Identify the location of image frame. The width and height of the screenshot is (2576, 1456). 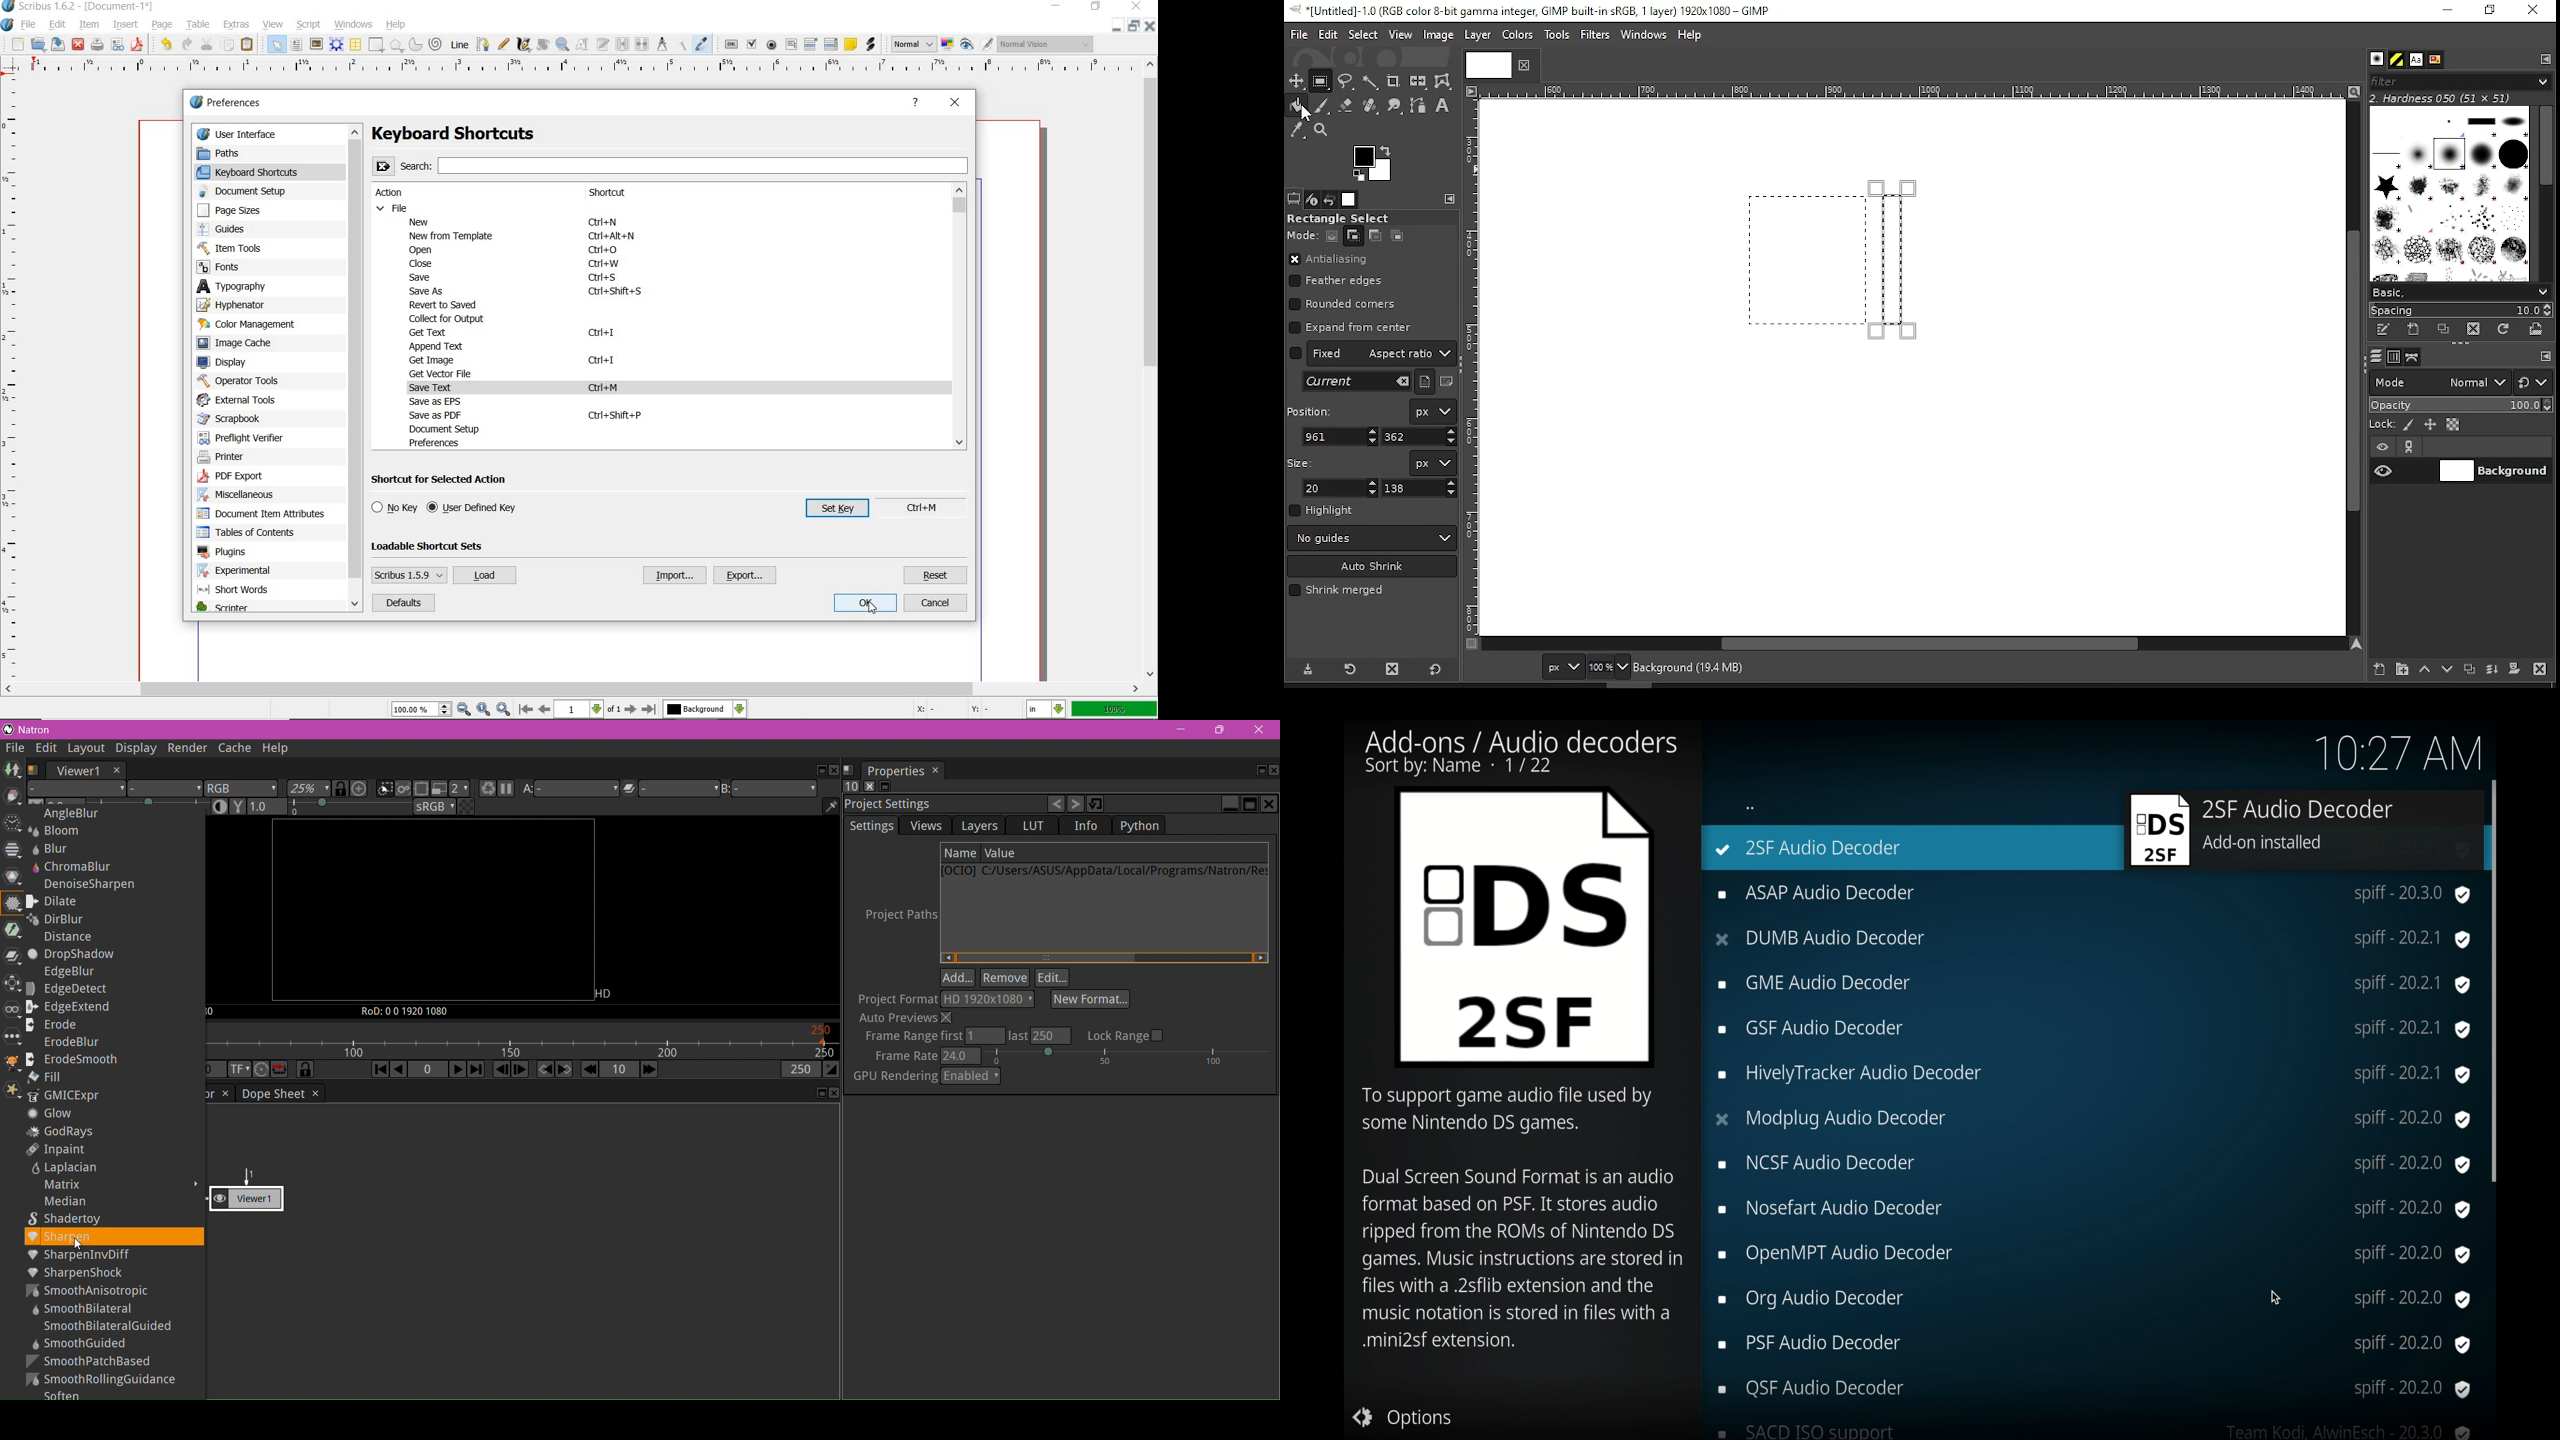
(317, 46).